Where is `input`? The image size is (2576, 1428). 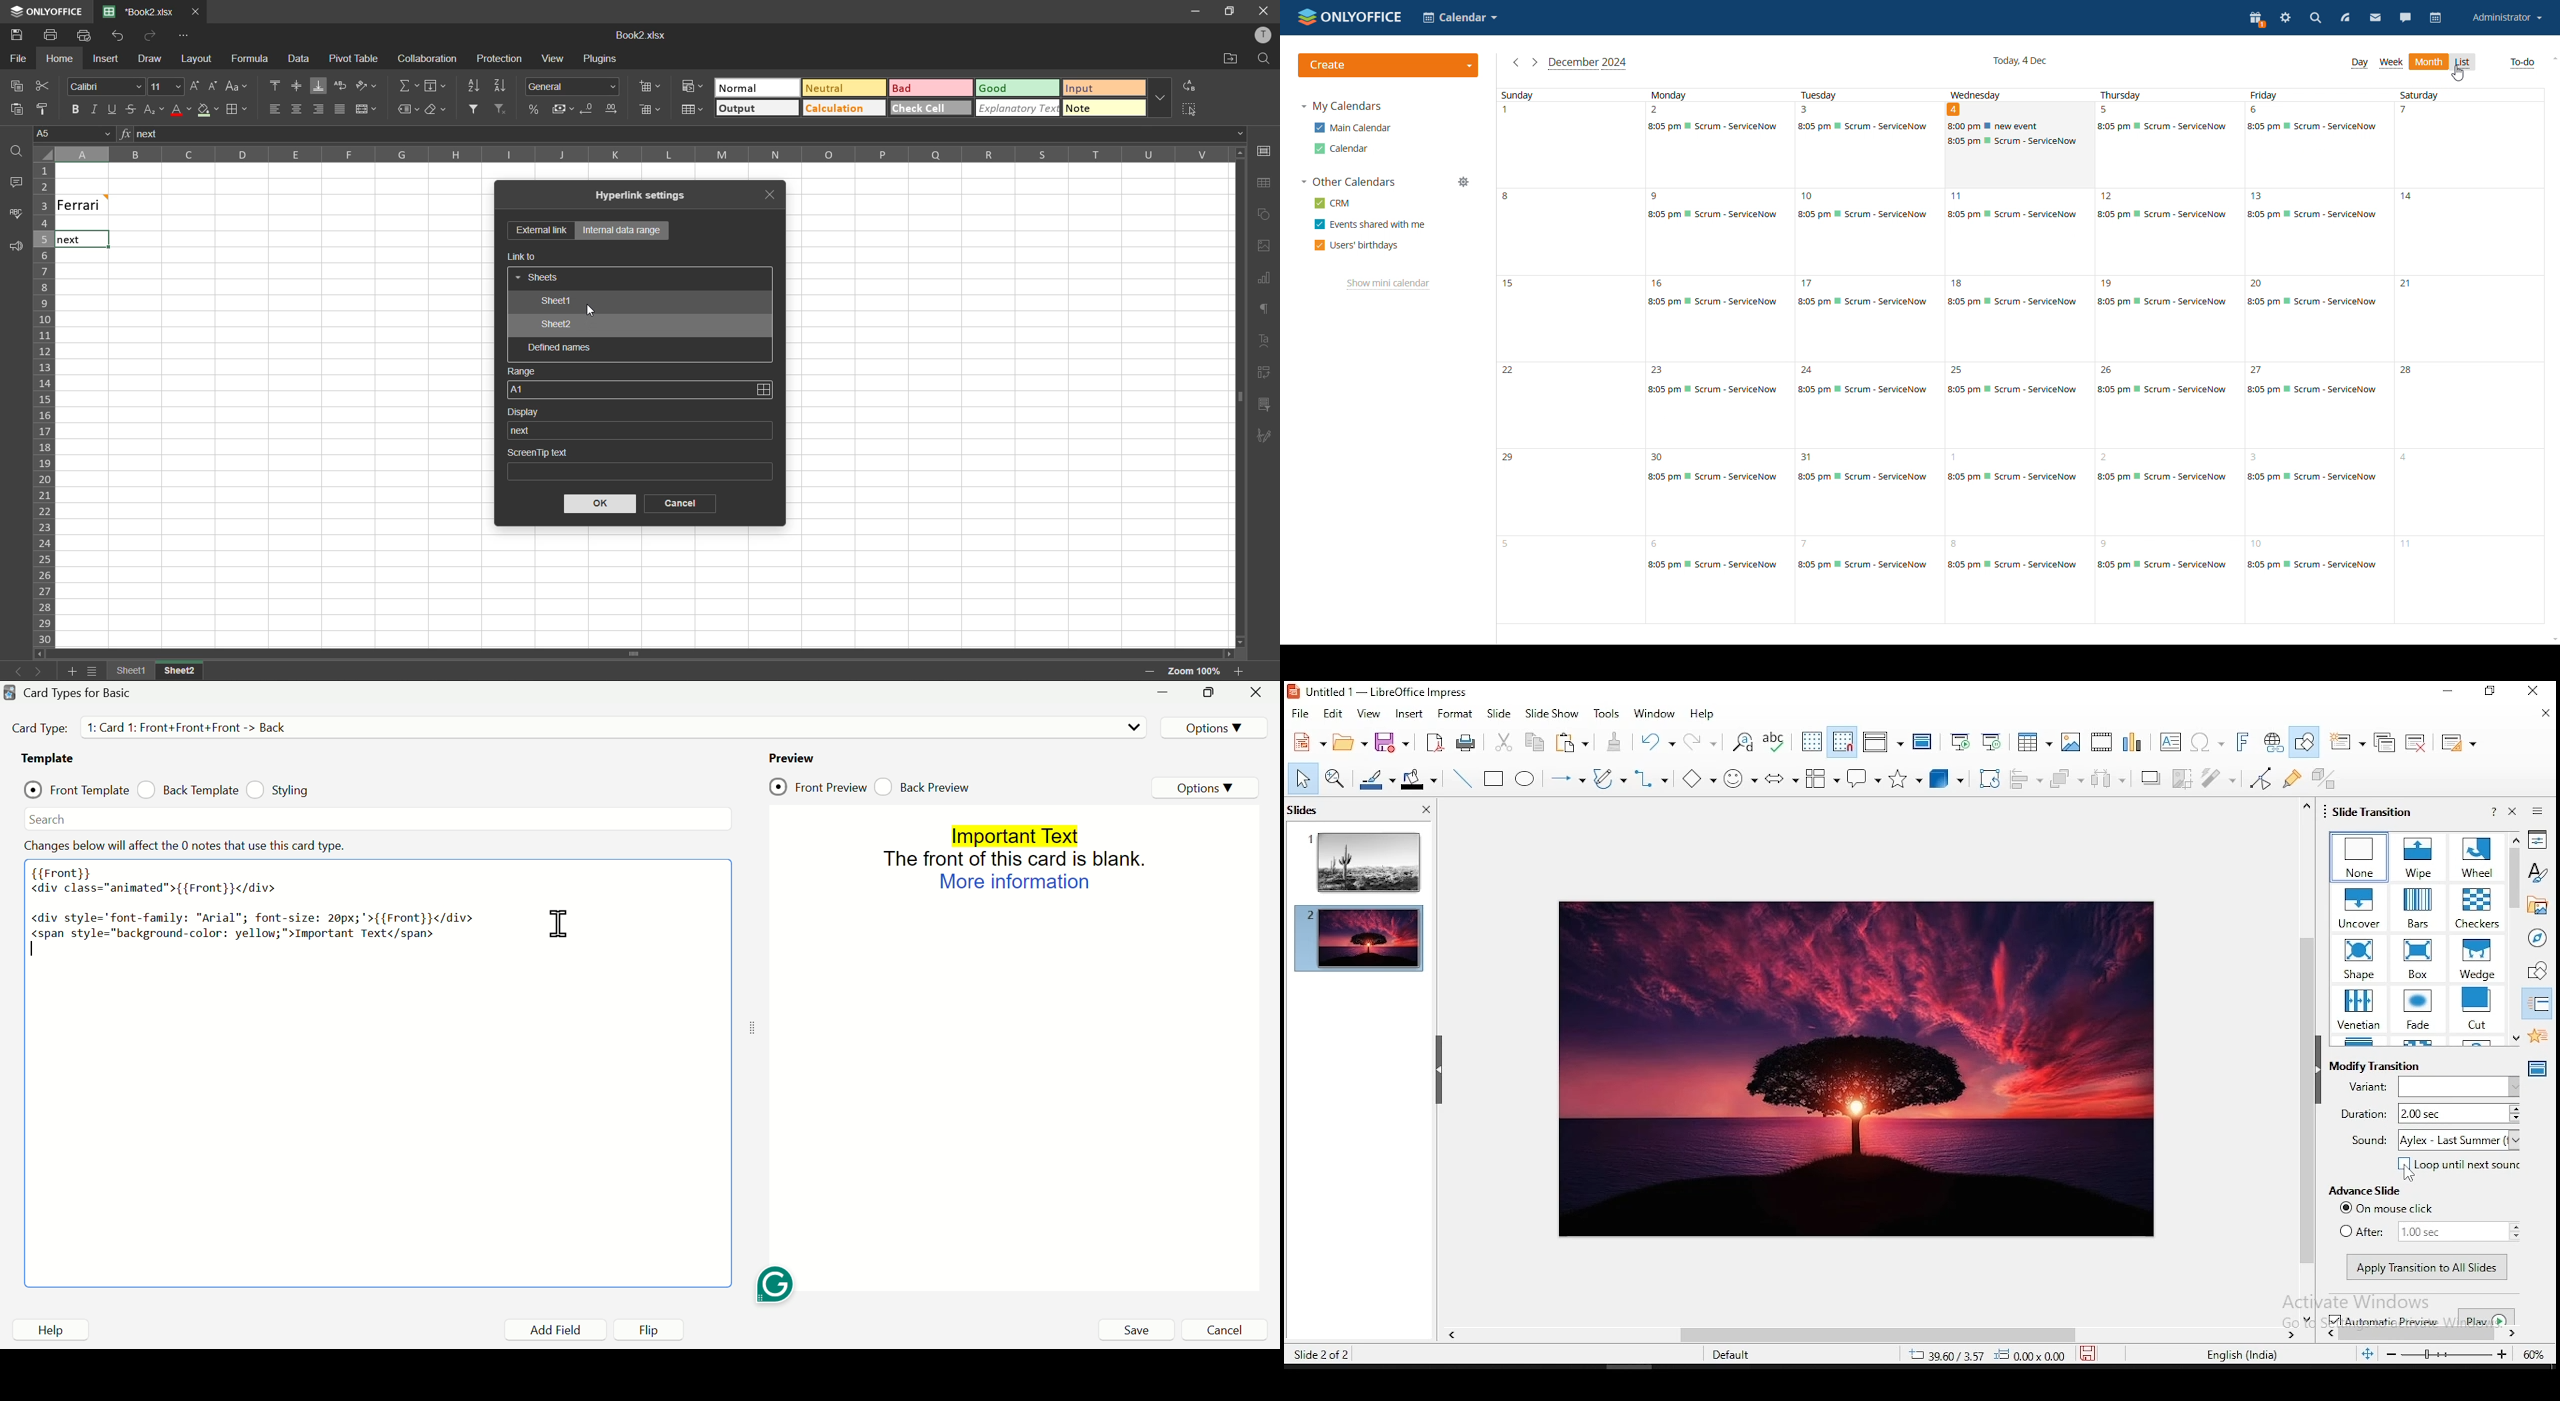 input is located at coordinates (1105, 87).